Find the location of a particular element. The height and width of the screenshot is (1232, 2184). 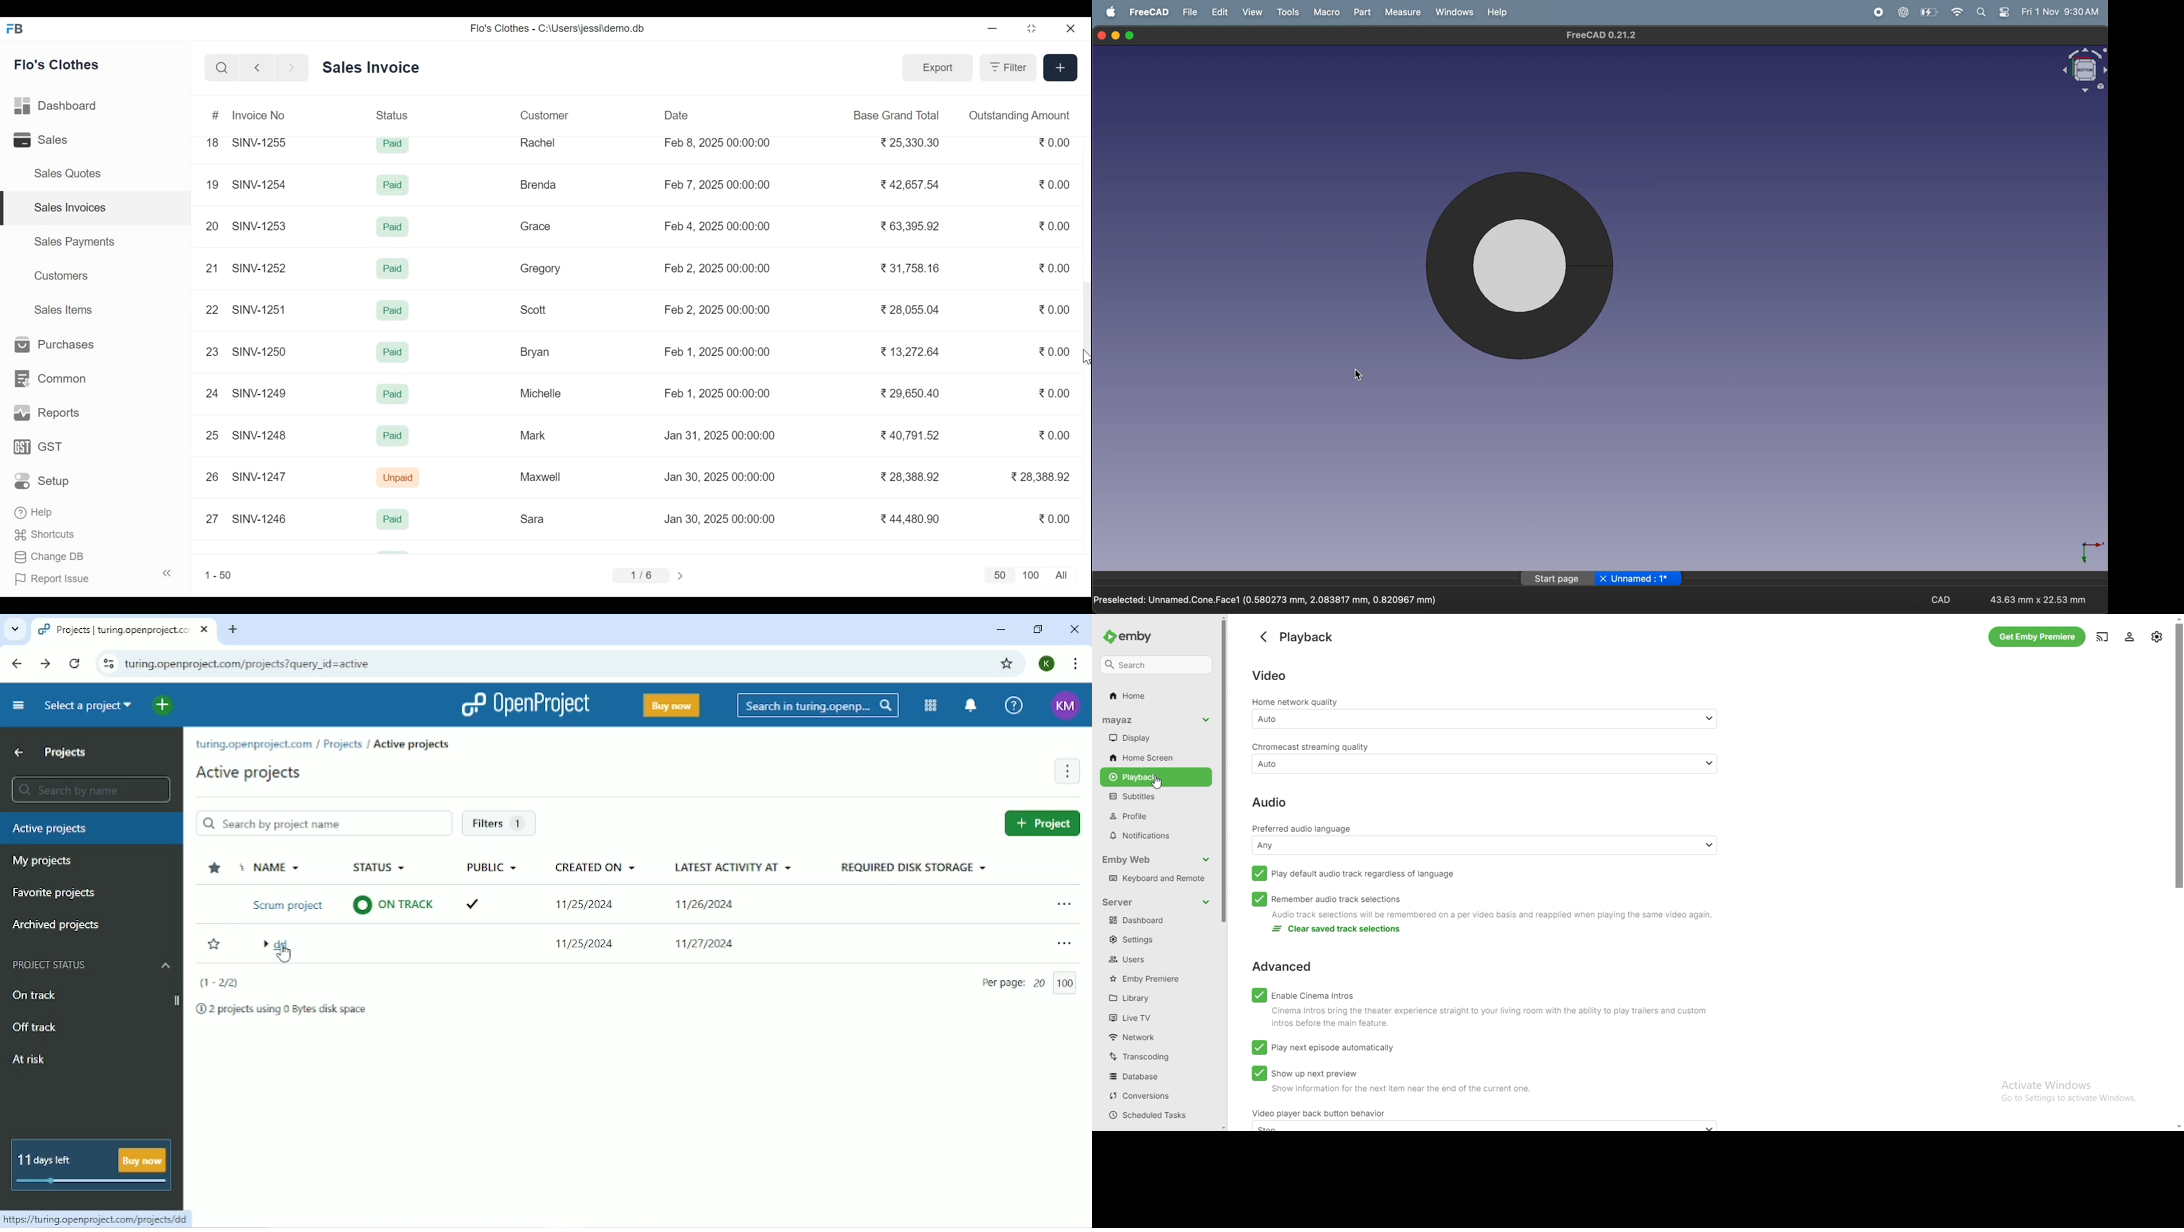

Sales is located at coordinates (43, 140).